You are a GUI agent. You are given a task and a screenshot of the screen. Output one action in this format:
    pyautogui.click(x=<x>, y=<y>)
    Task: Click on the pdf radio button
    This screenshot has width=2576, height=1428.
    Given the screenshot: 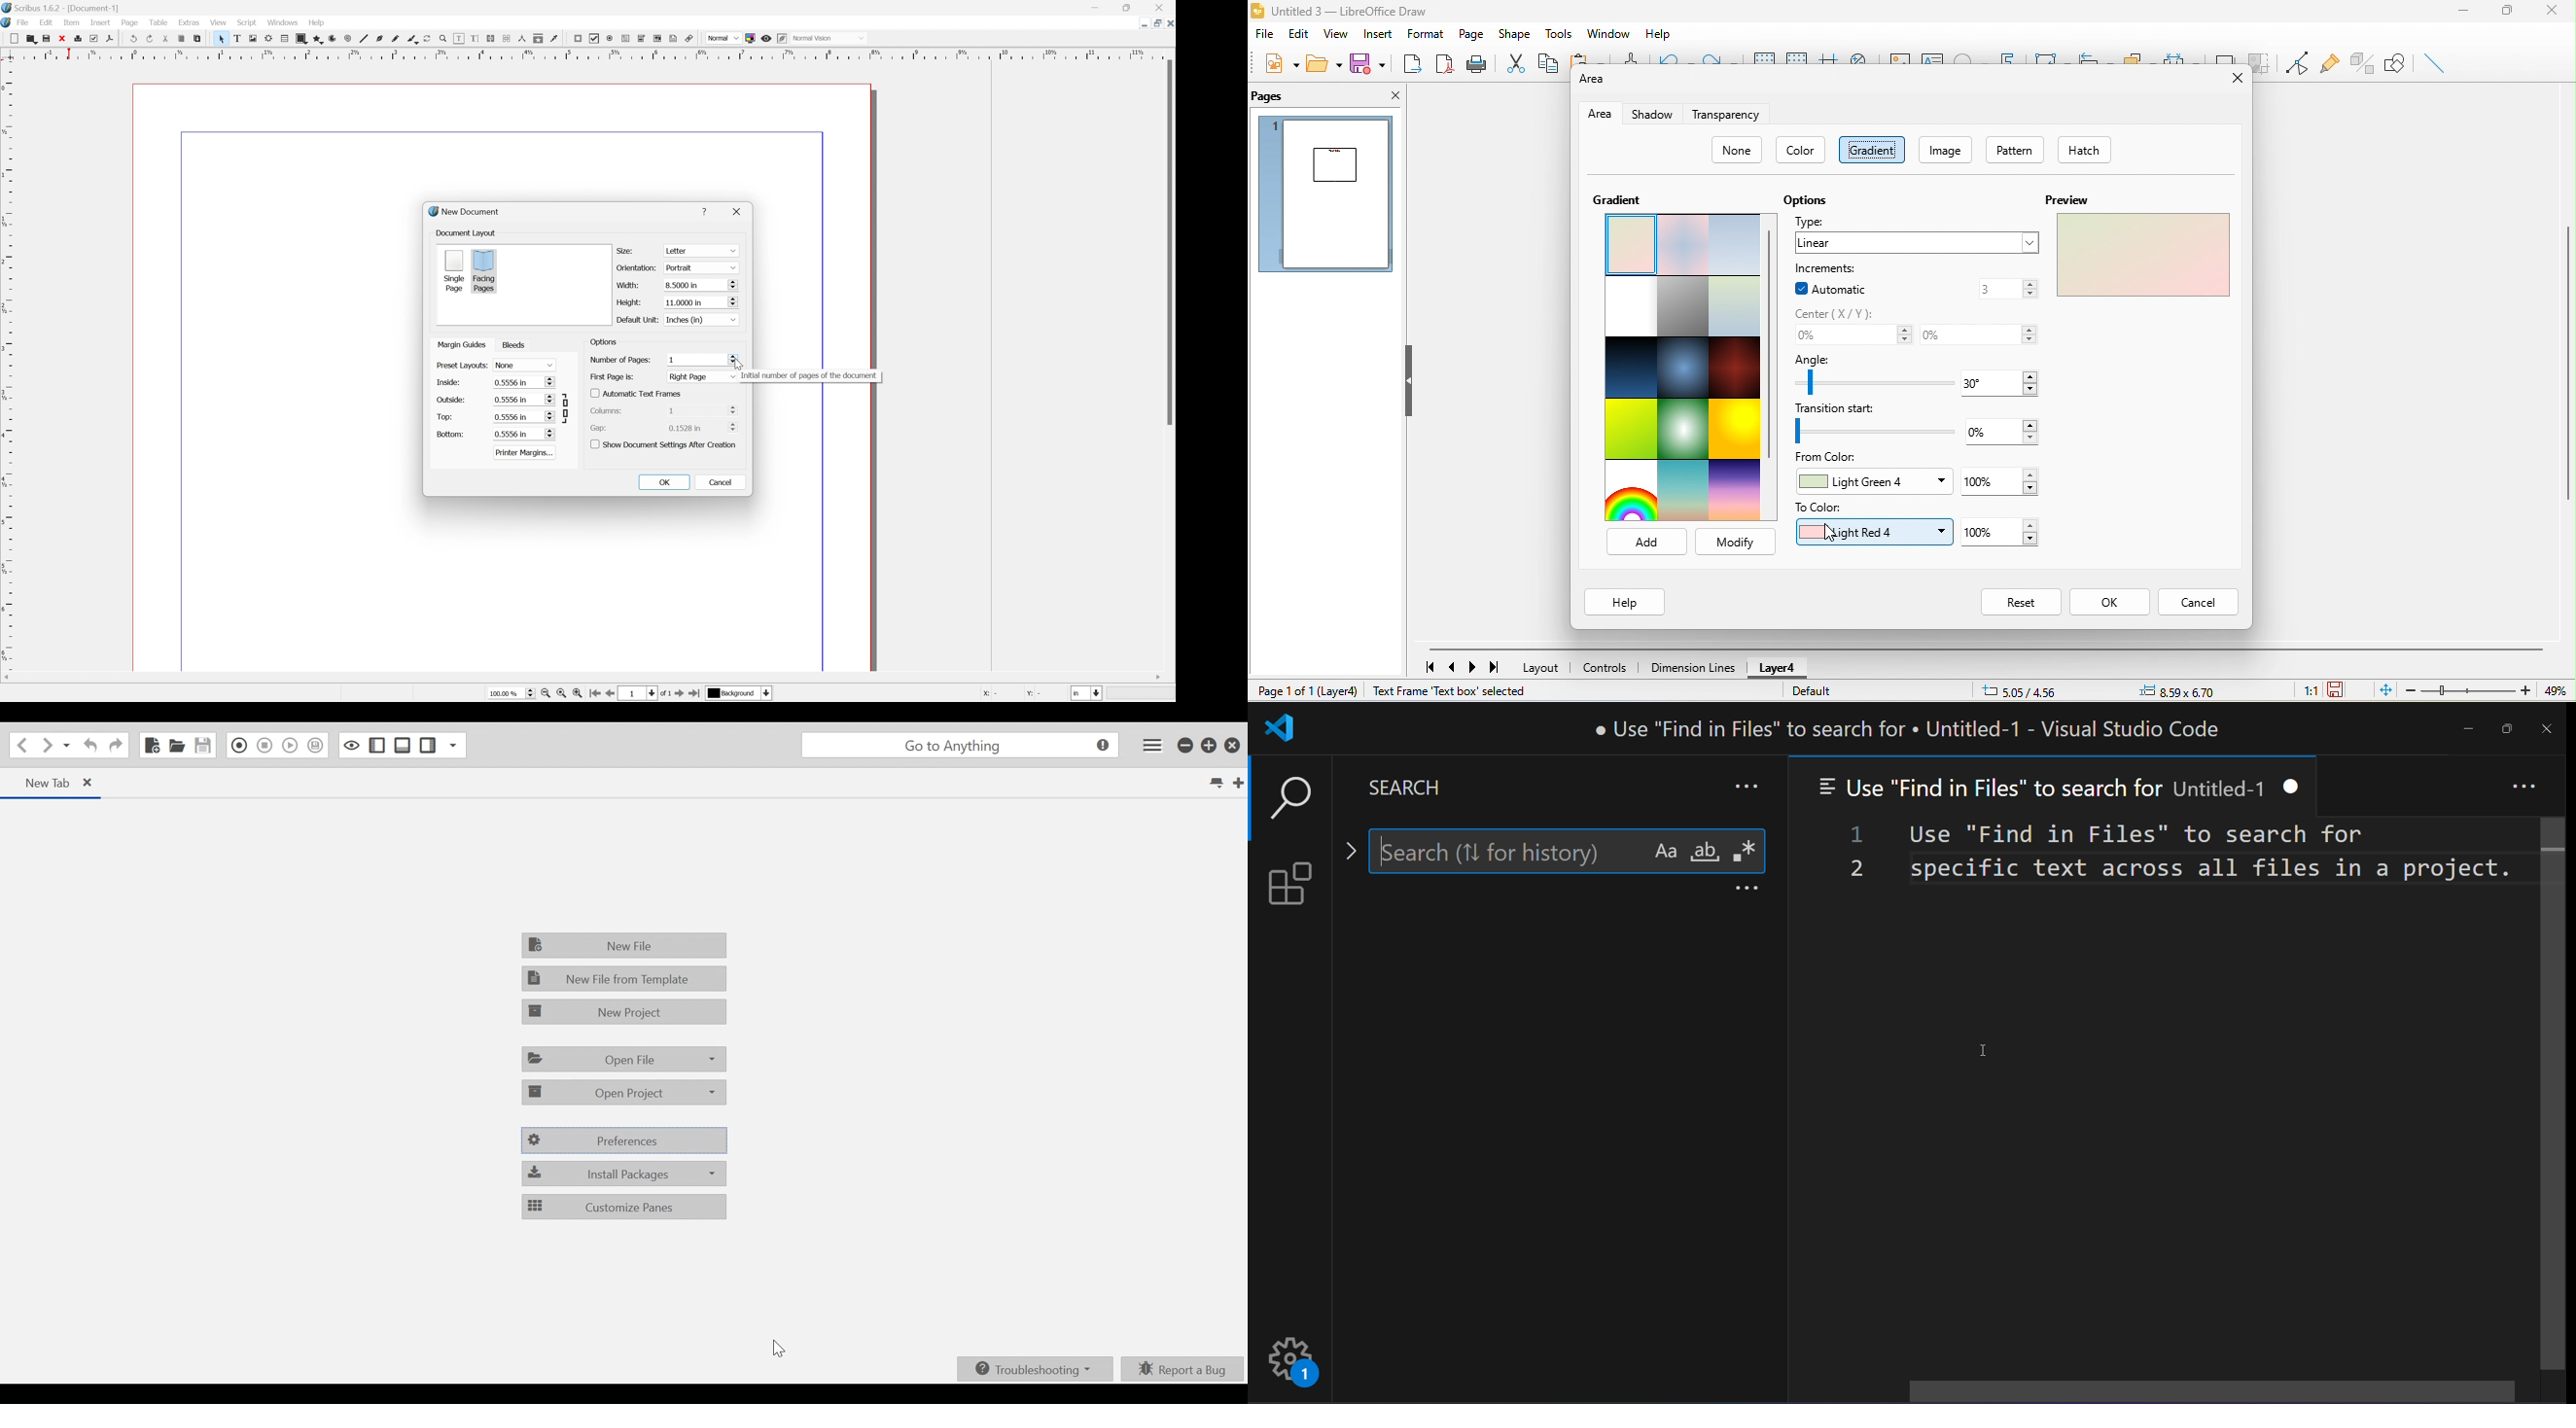 What is the action you would take?
    pyautogui.click(x=610, y=37)
    